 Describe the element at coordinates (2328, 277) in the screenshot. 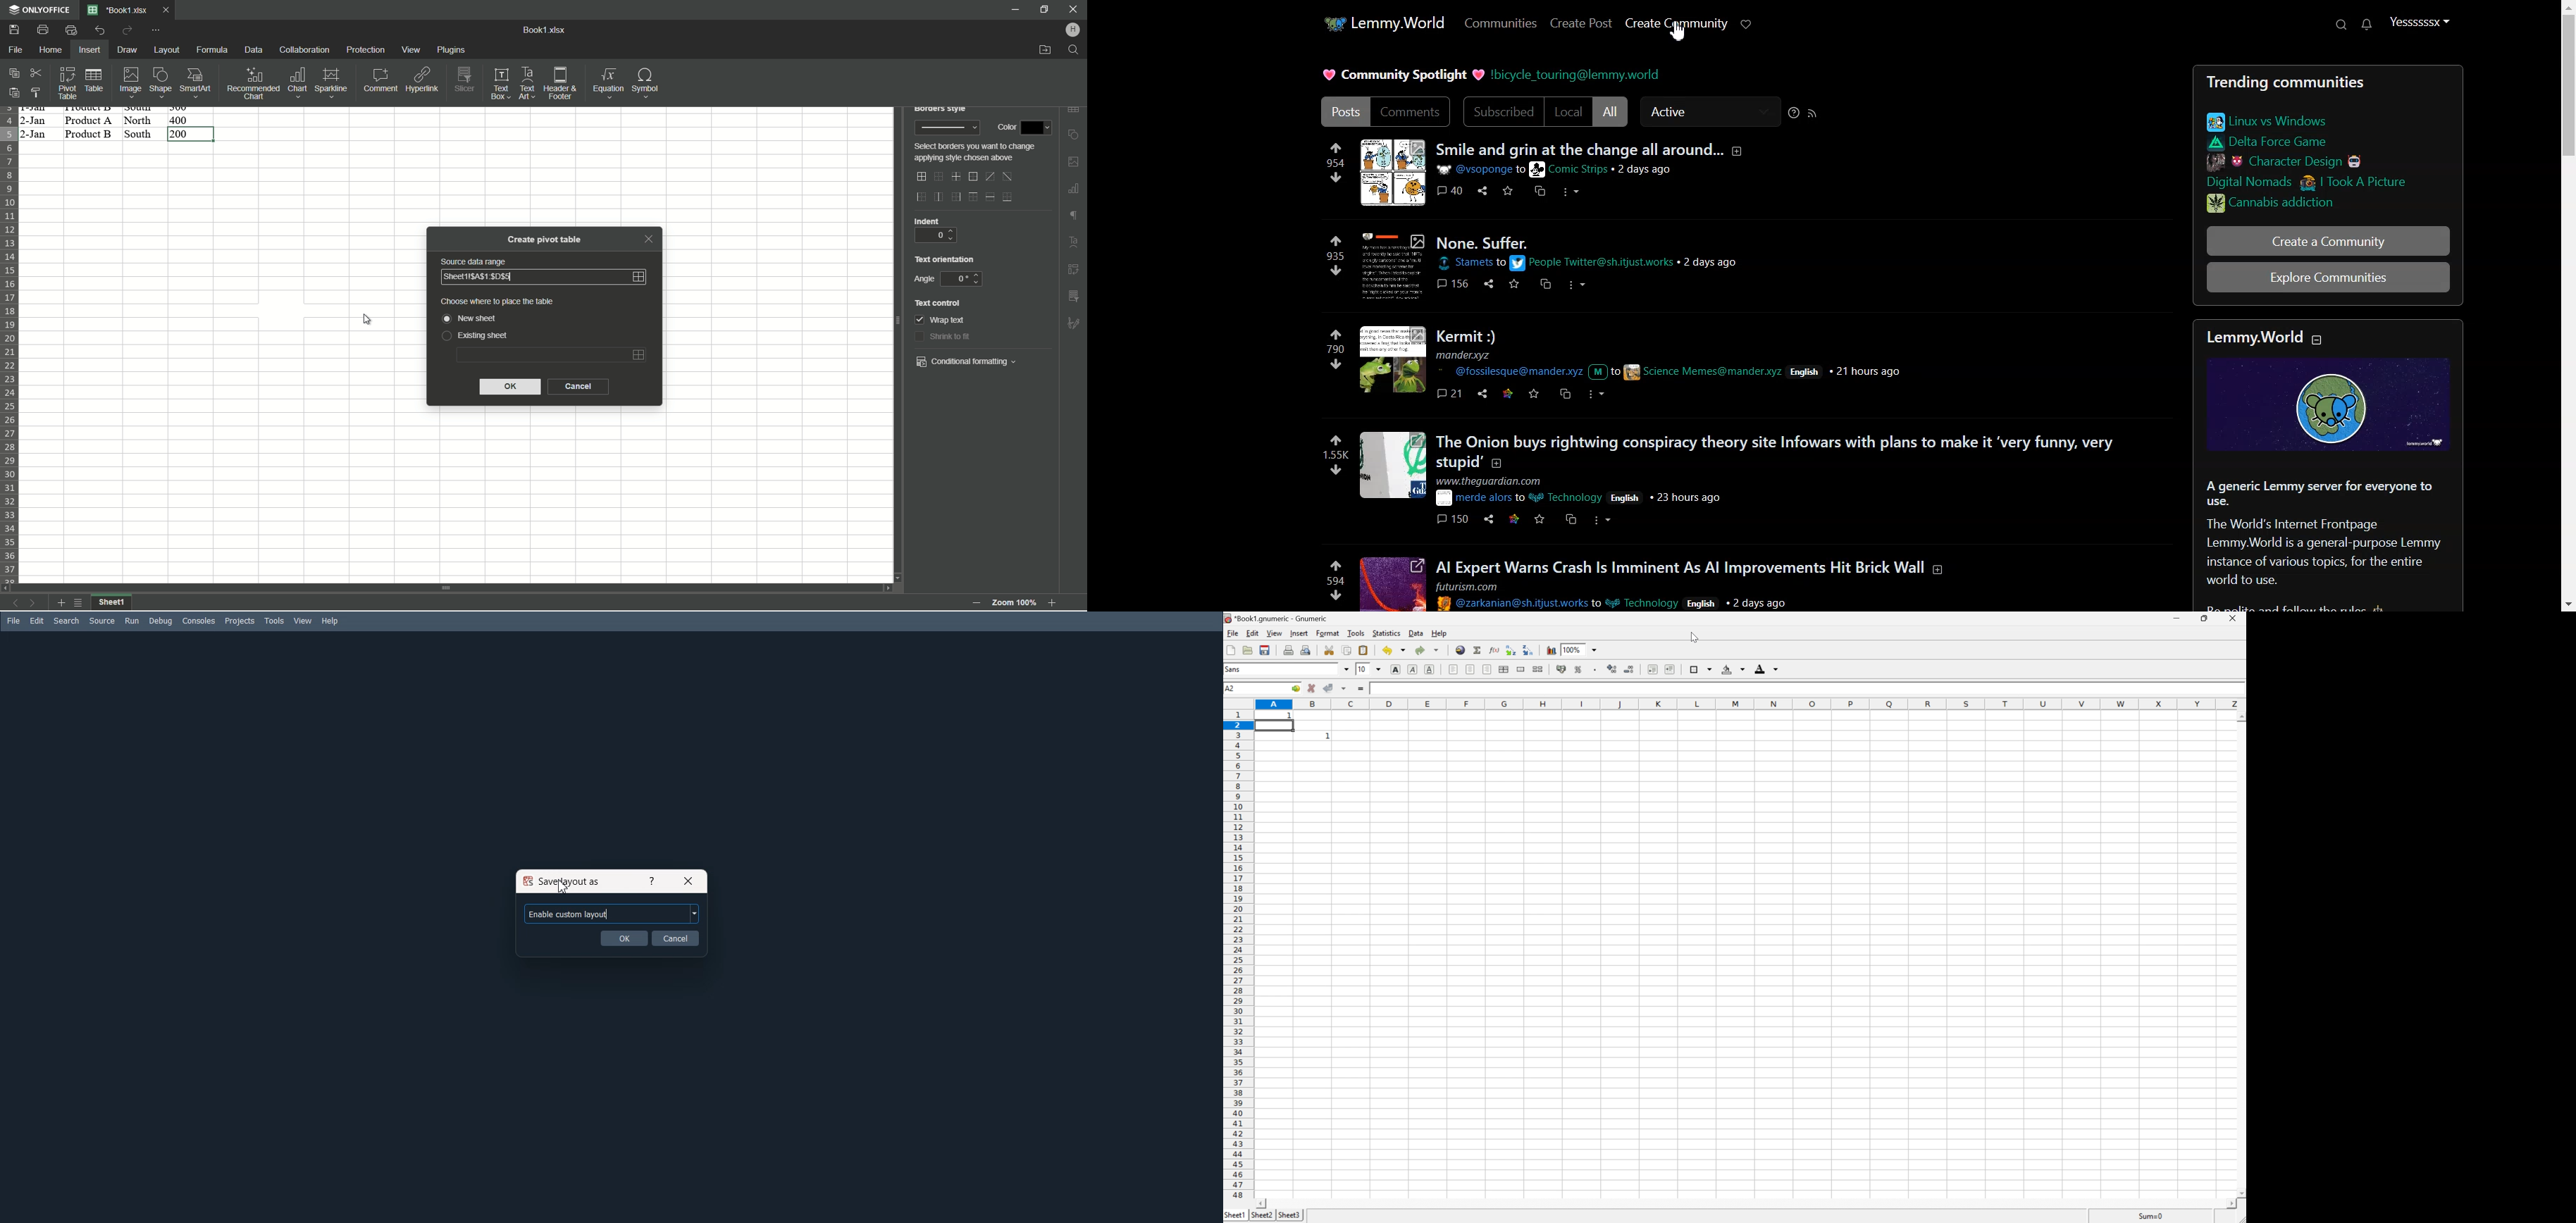

I see `Explore Communities` at that location.